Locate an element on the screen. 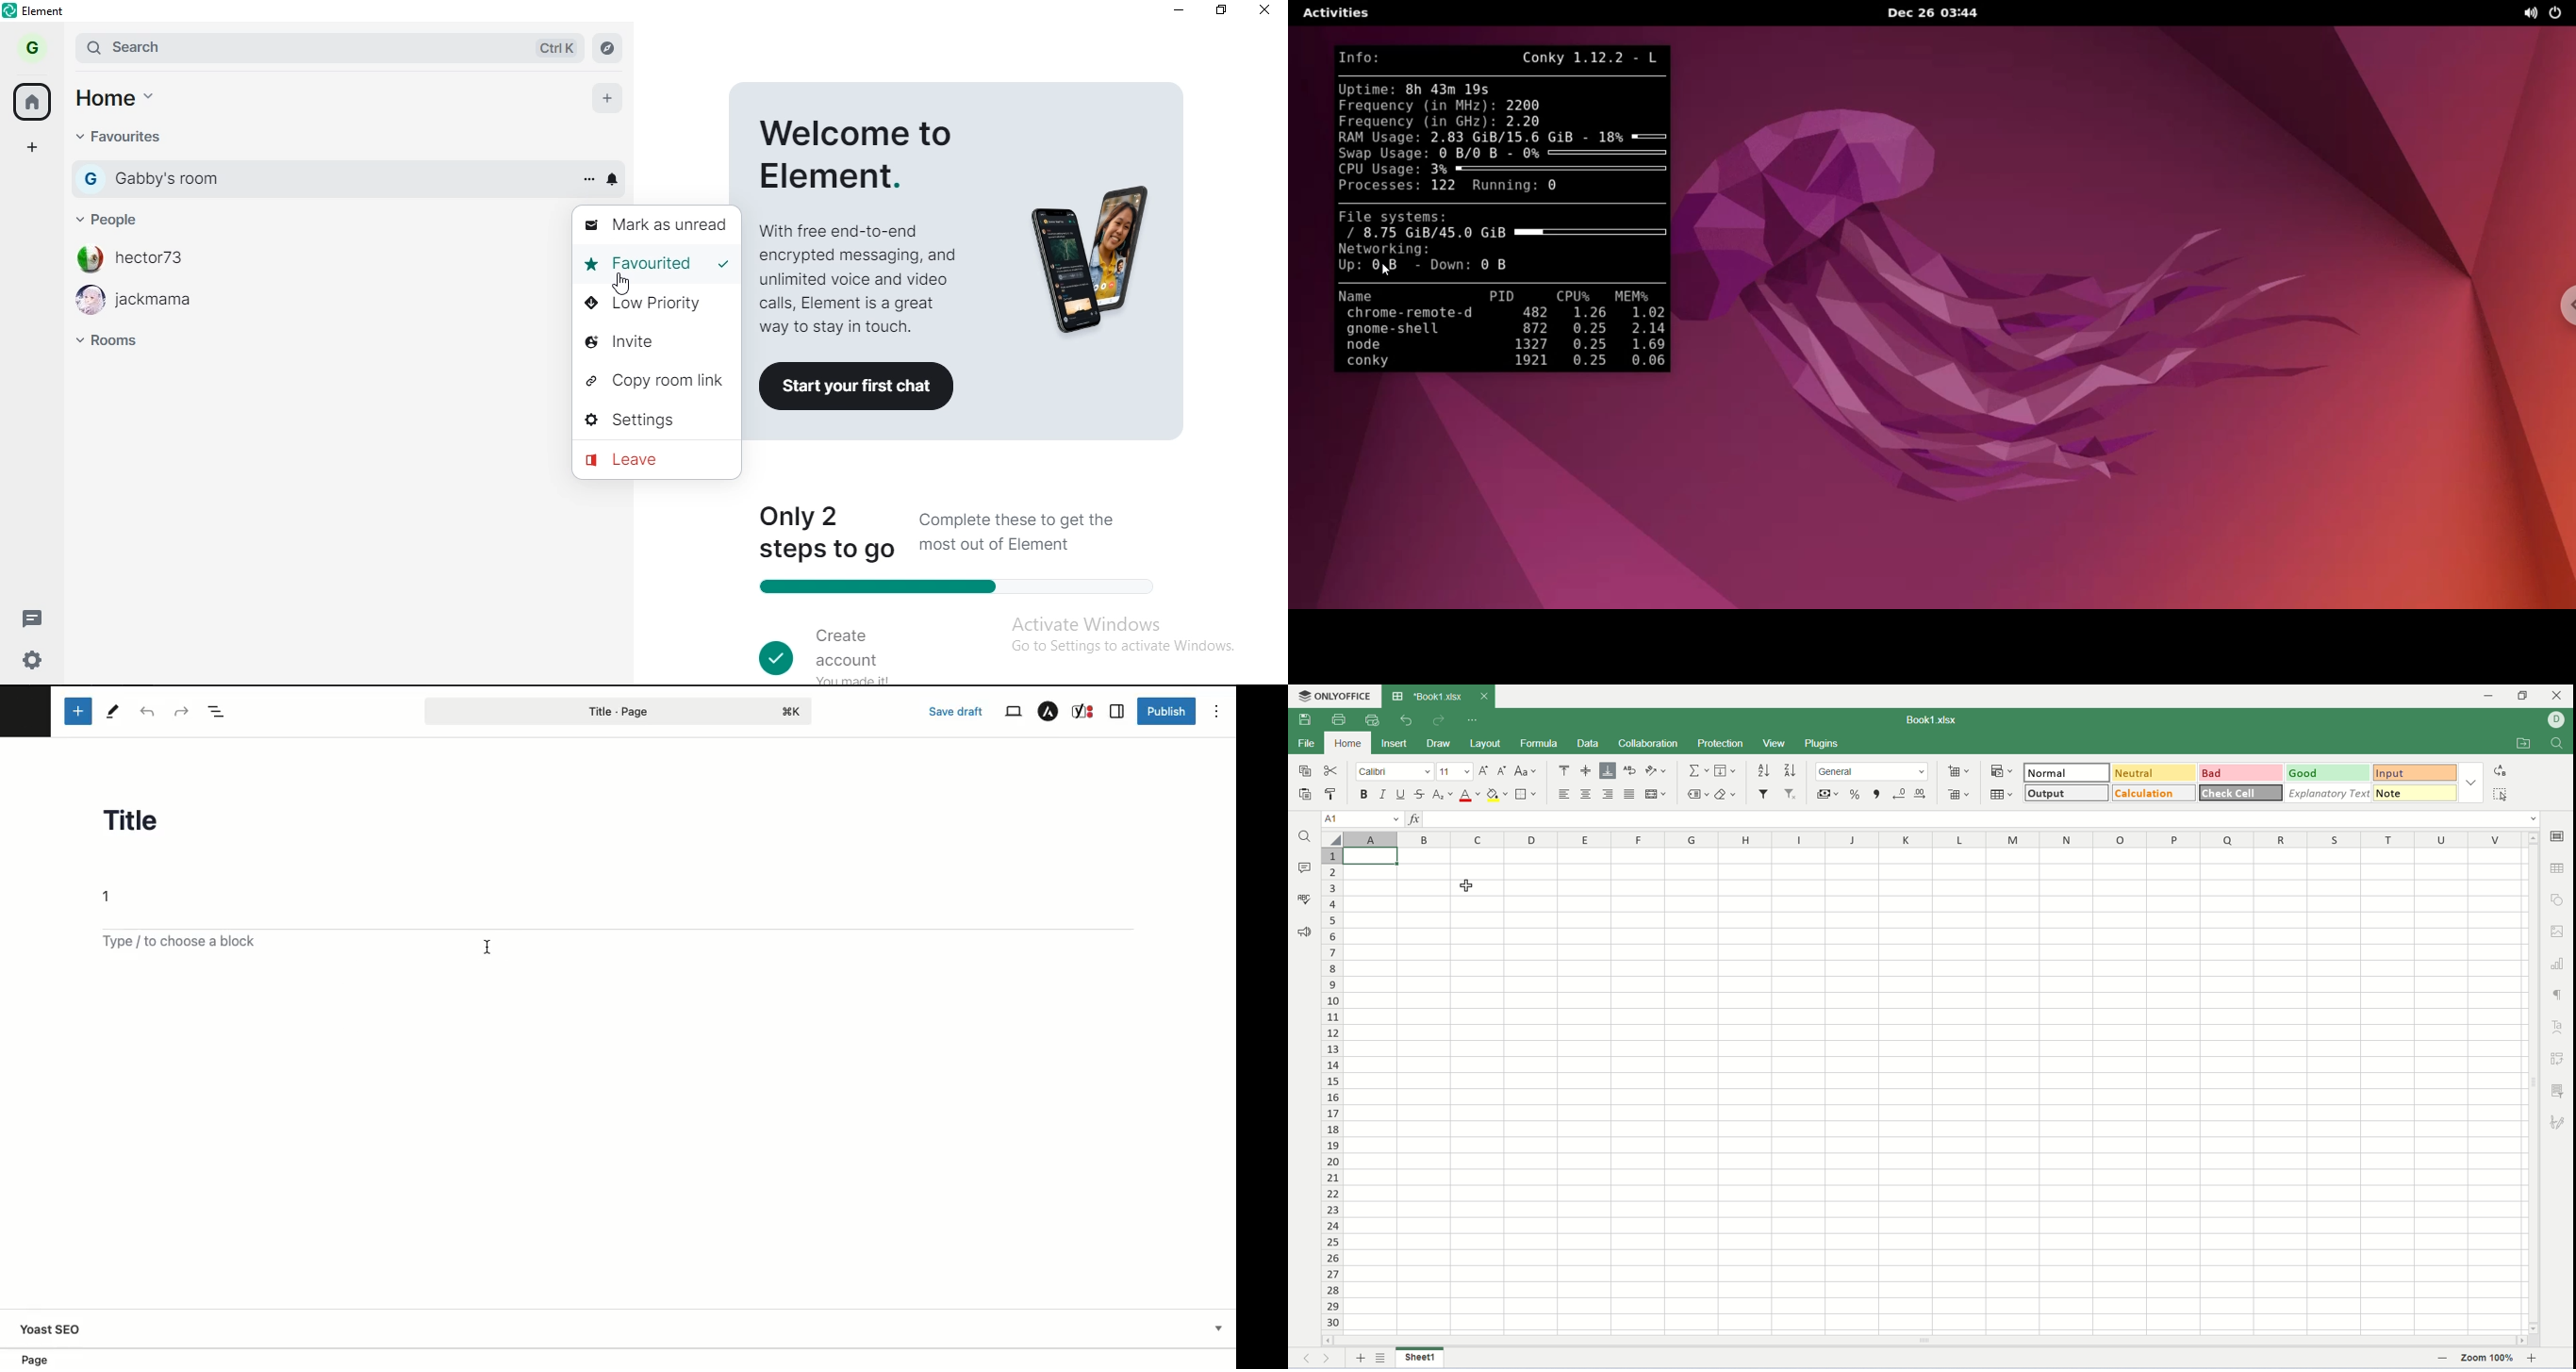 Image resolution: width=2576 pixels, height=1372 pixels. find is located at coordinates (1304, 837).